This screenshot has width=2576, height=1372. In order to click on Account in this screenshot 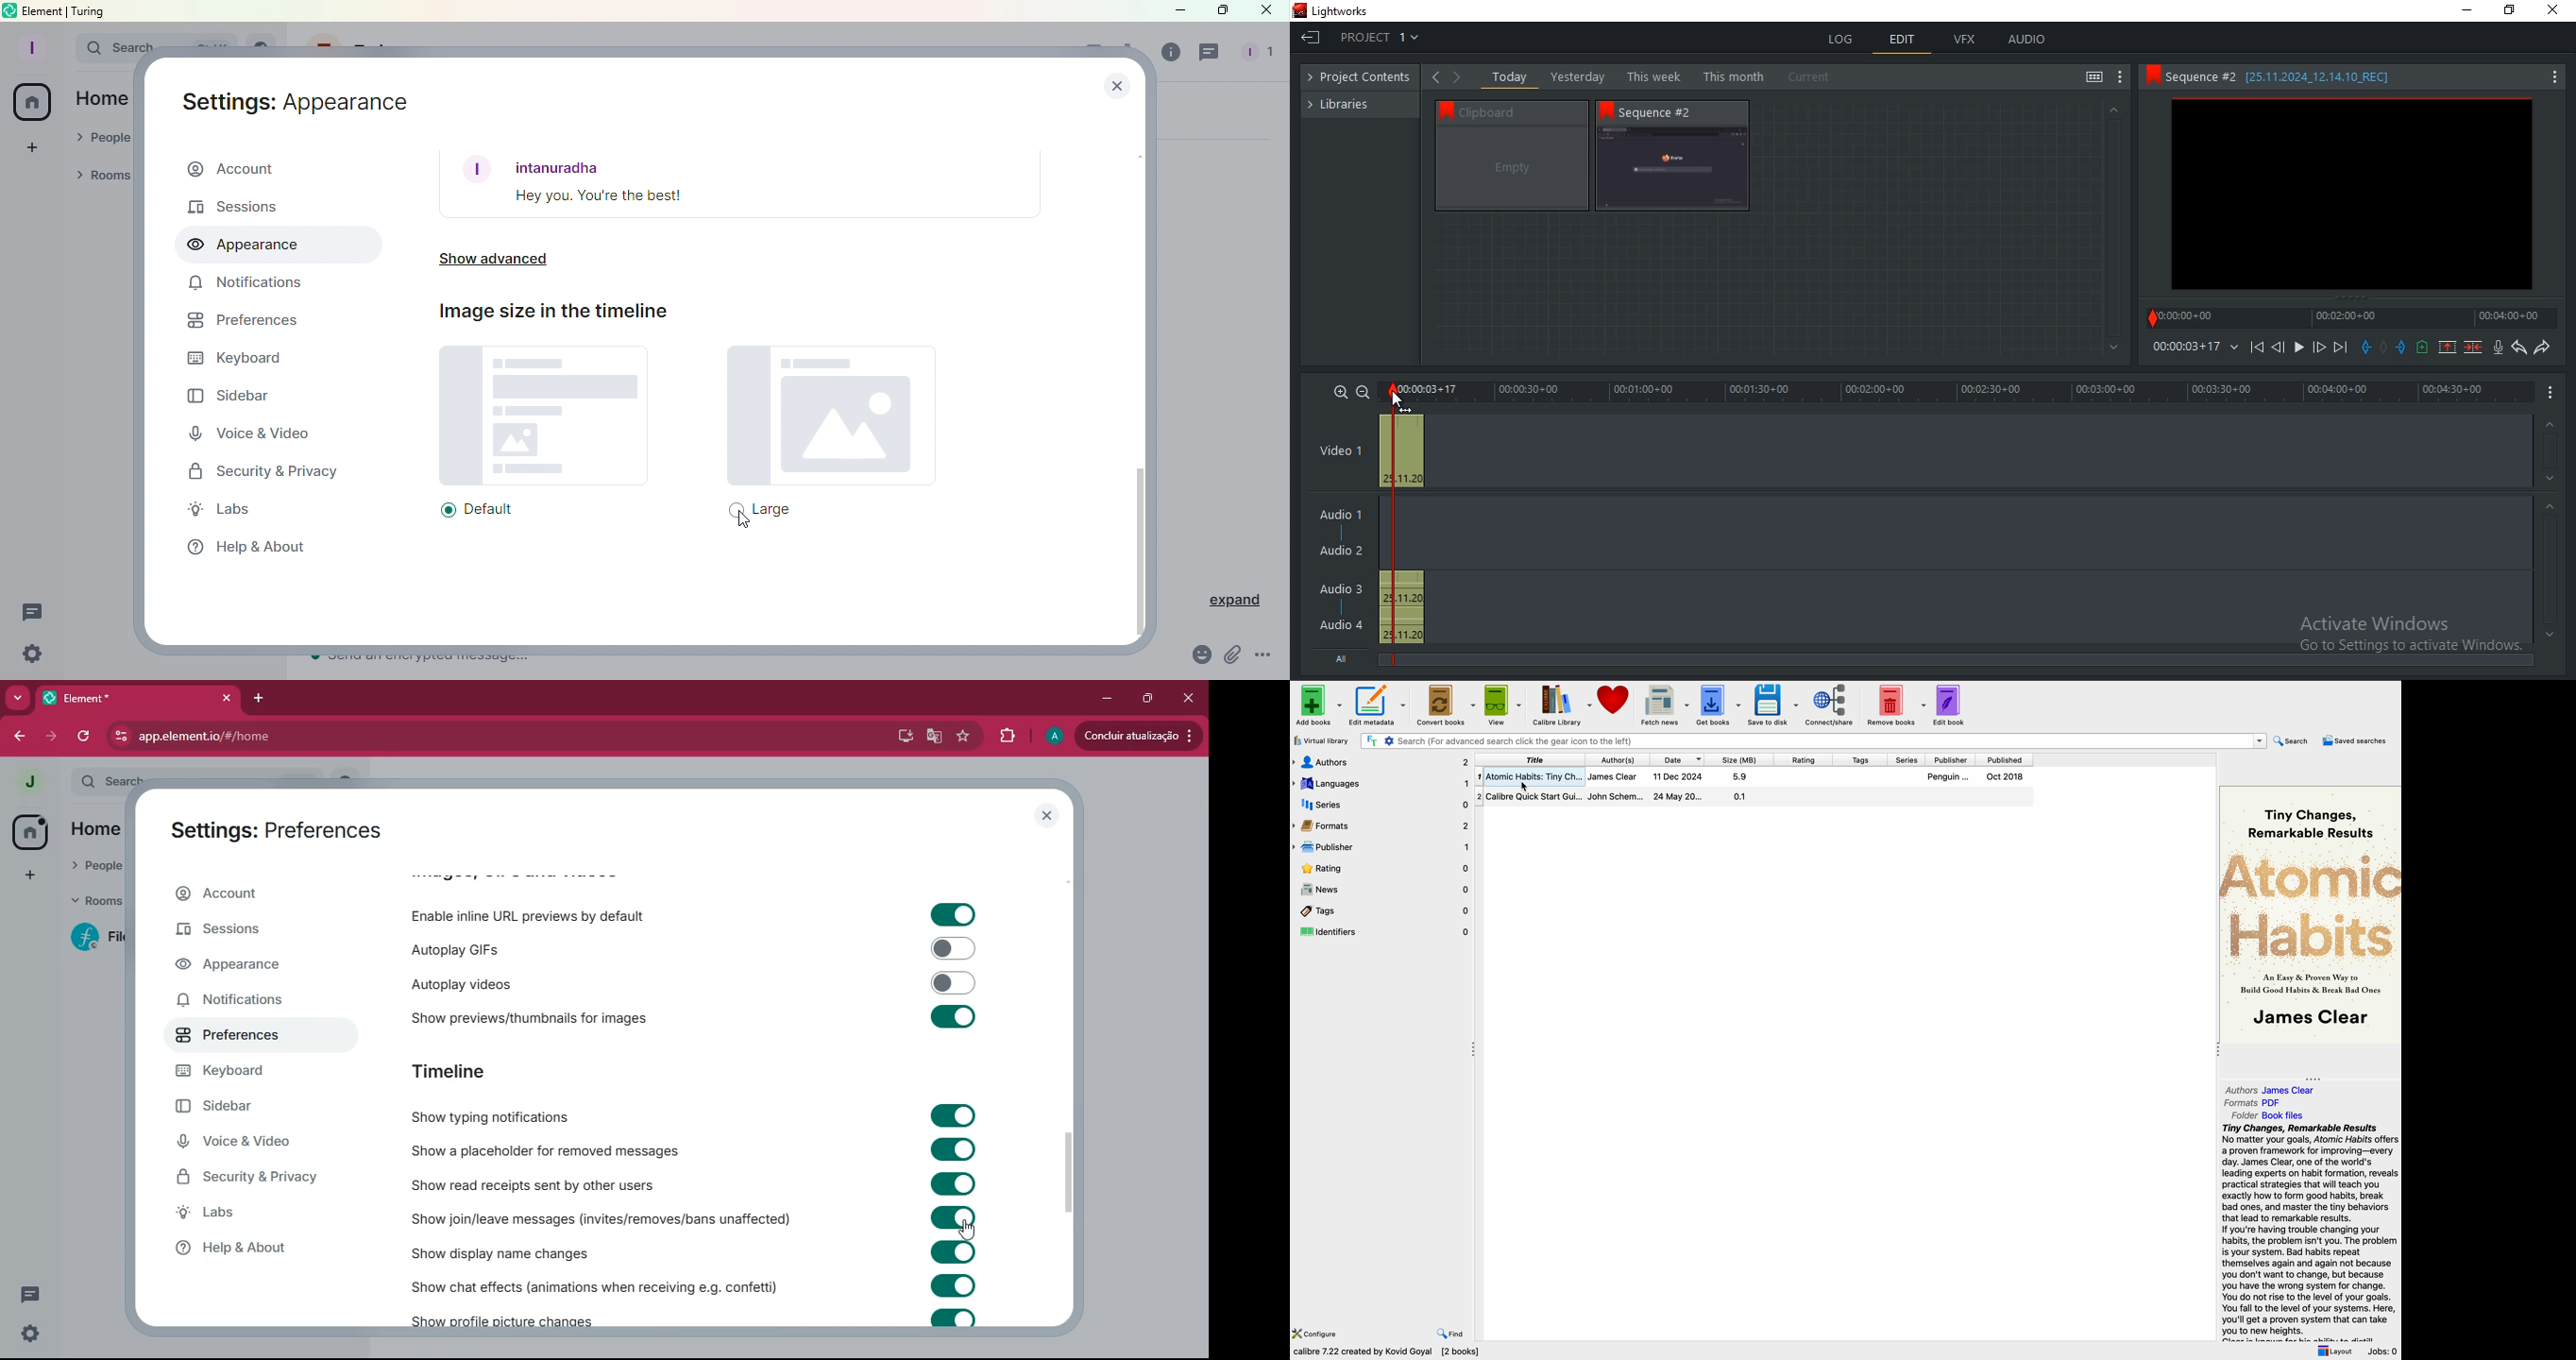, I will do `click(276, 171)`.